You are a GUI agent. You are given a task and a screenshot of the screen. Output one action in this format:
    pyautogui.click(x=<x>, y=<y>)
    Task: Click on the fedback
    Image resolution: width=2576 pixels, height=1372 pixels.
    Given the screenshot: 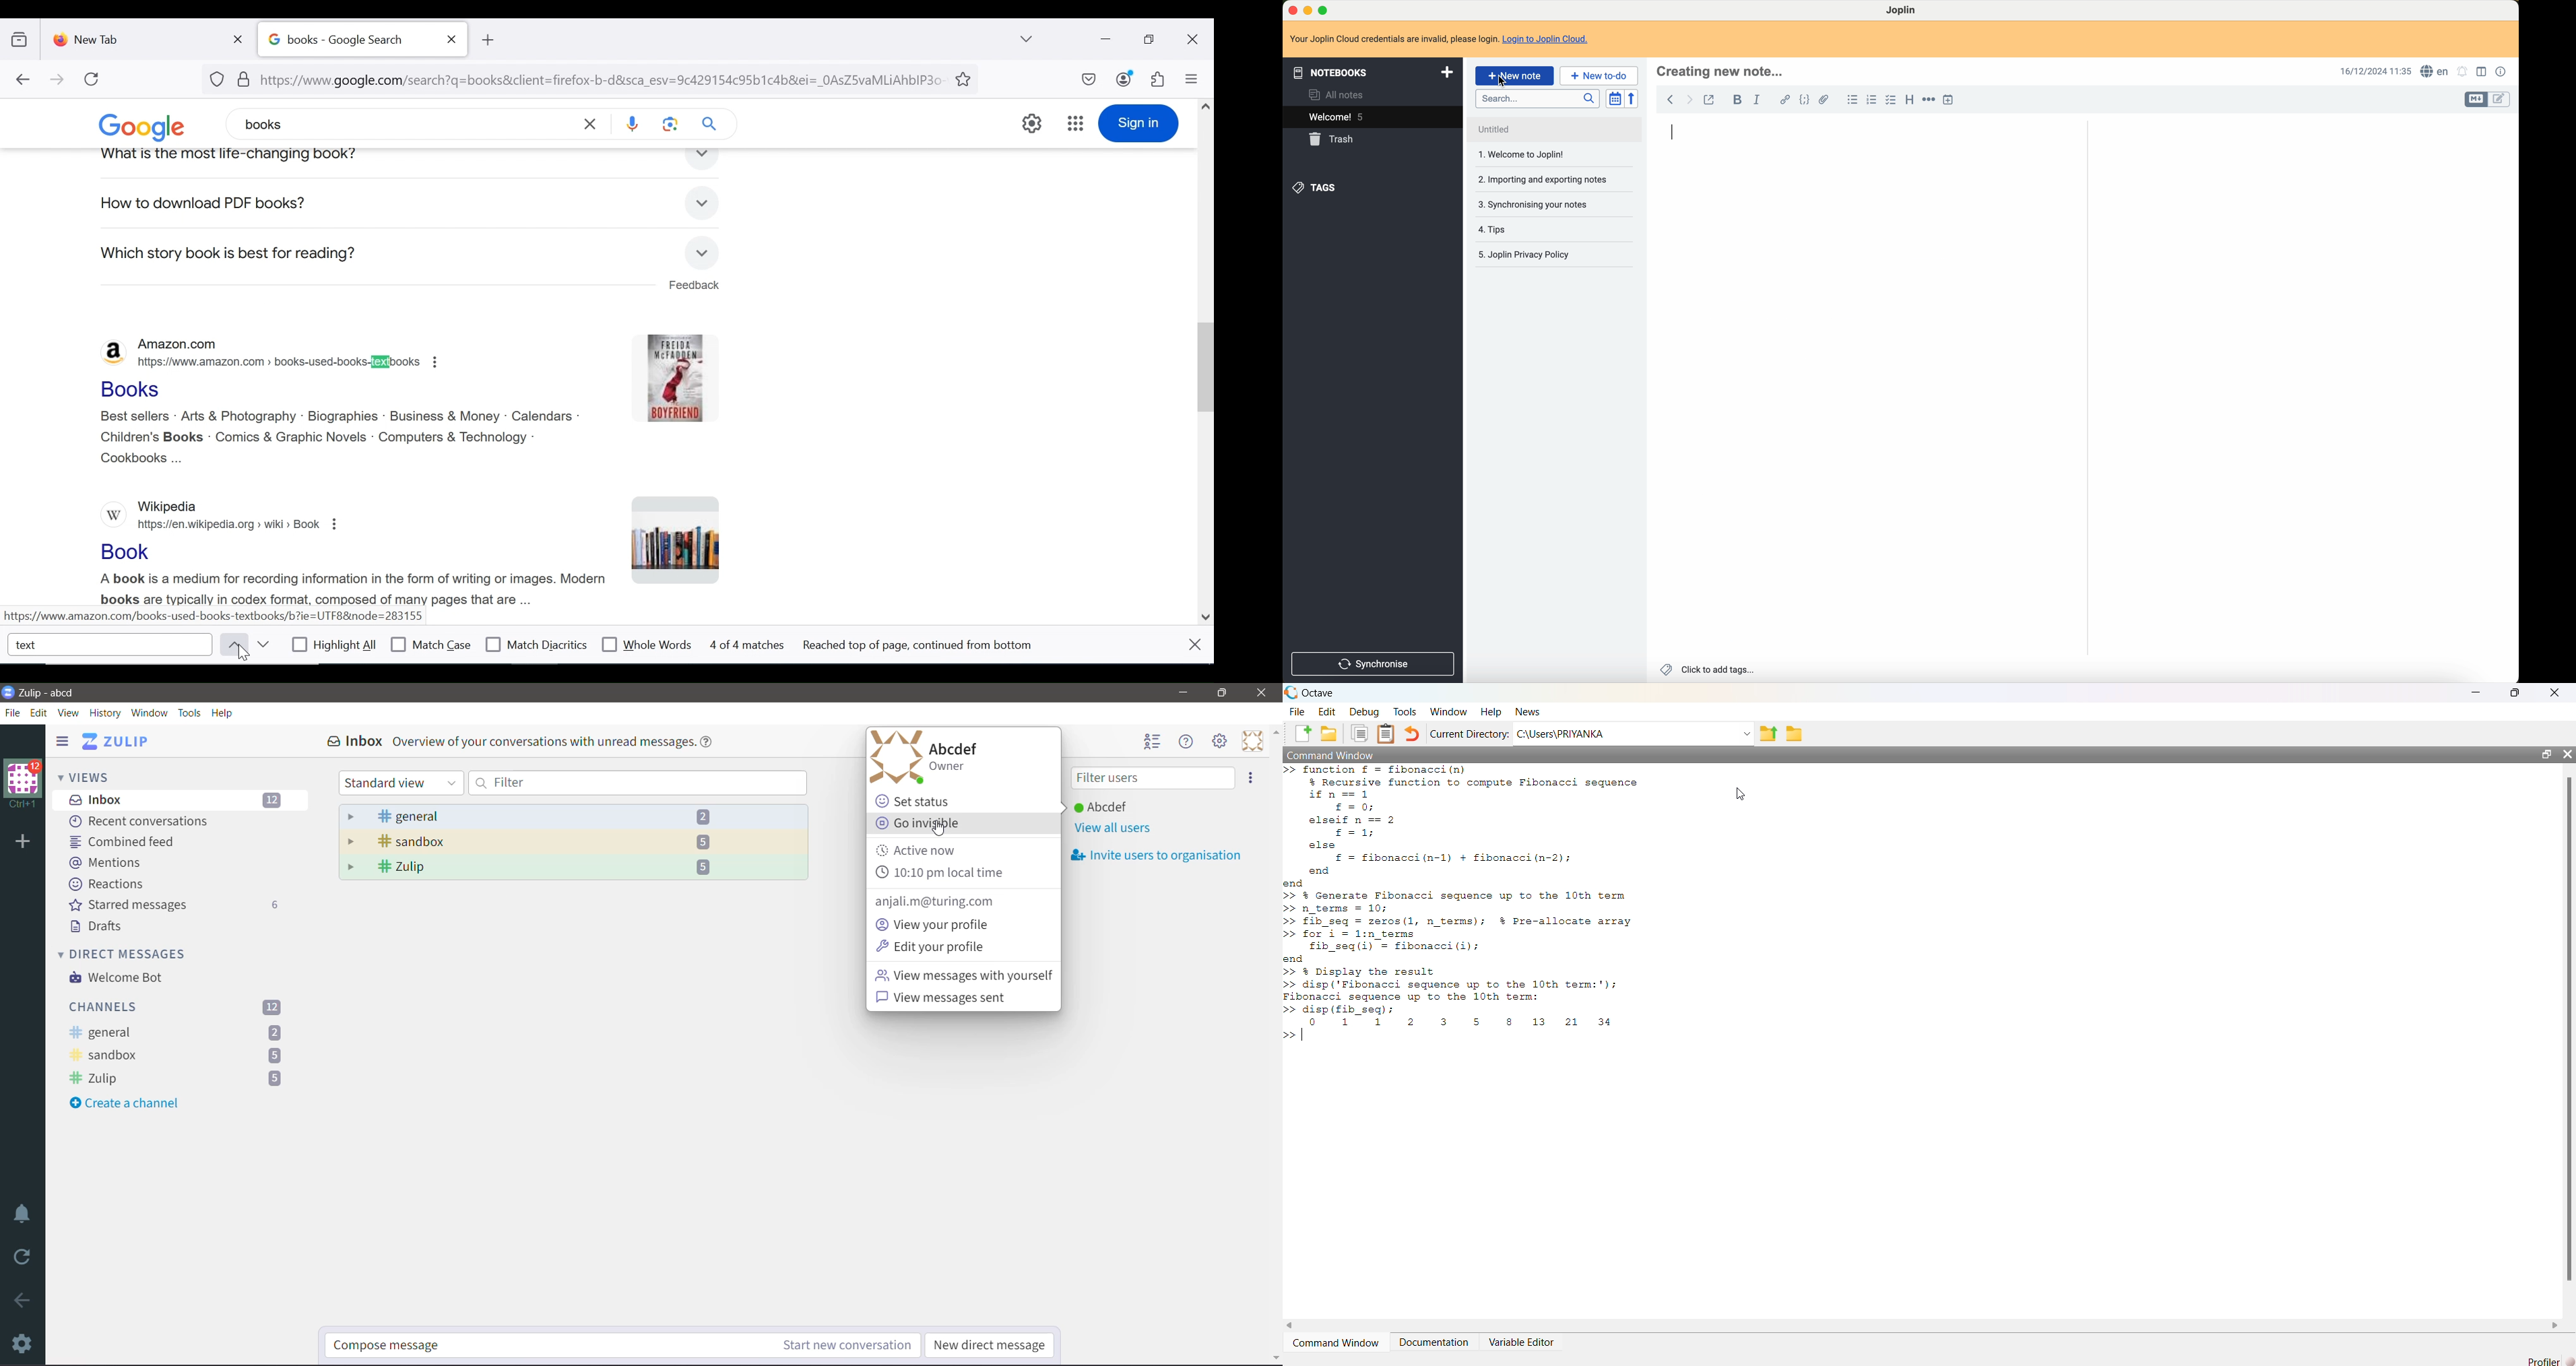 What is the action you would take?
    pyautogui.click(x=693, y=286)
    